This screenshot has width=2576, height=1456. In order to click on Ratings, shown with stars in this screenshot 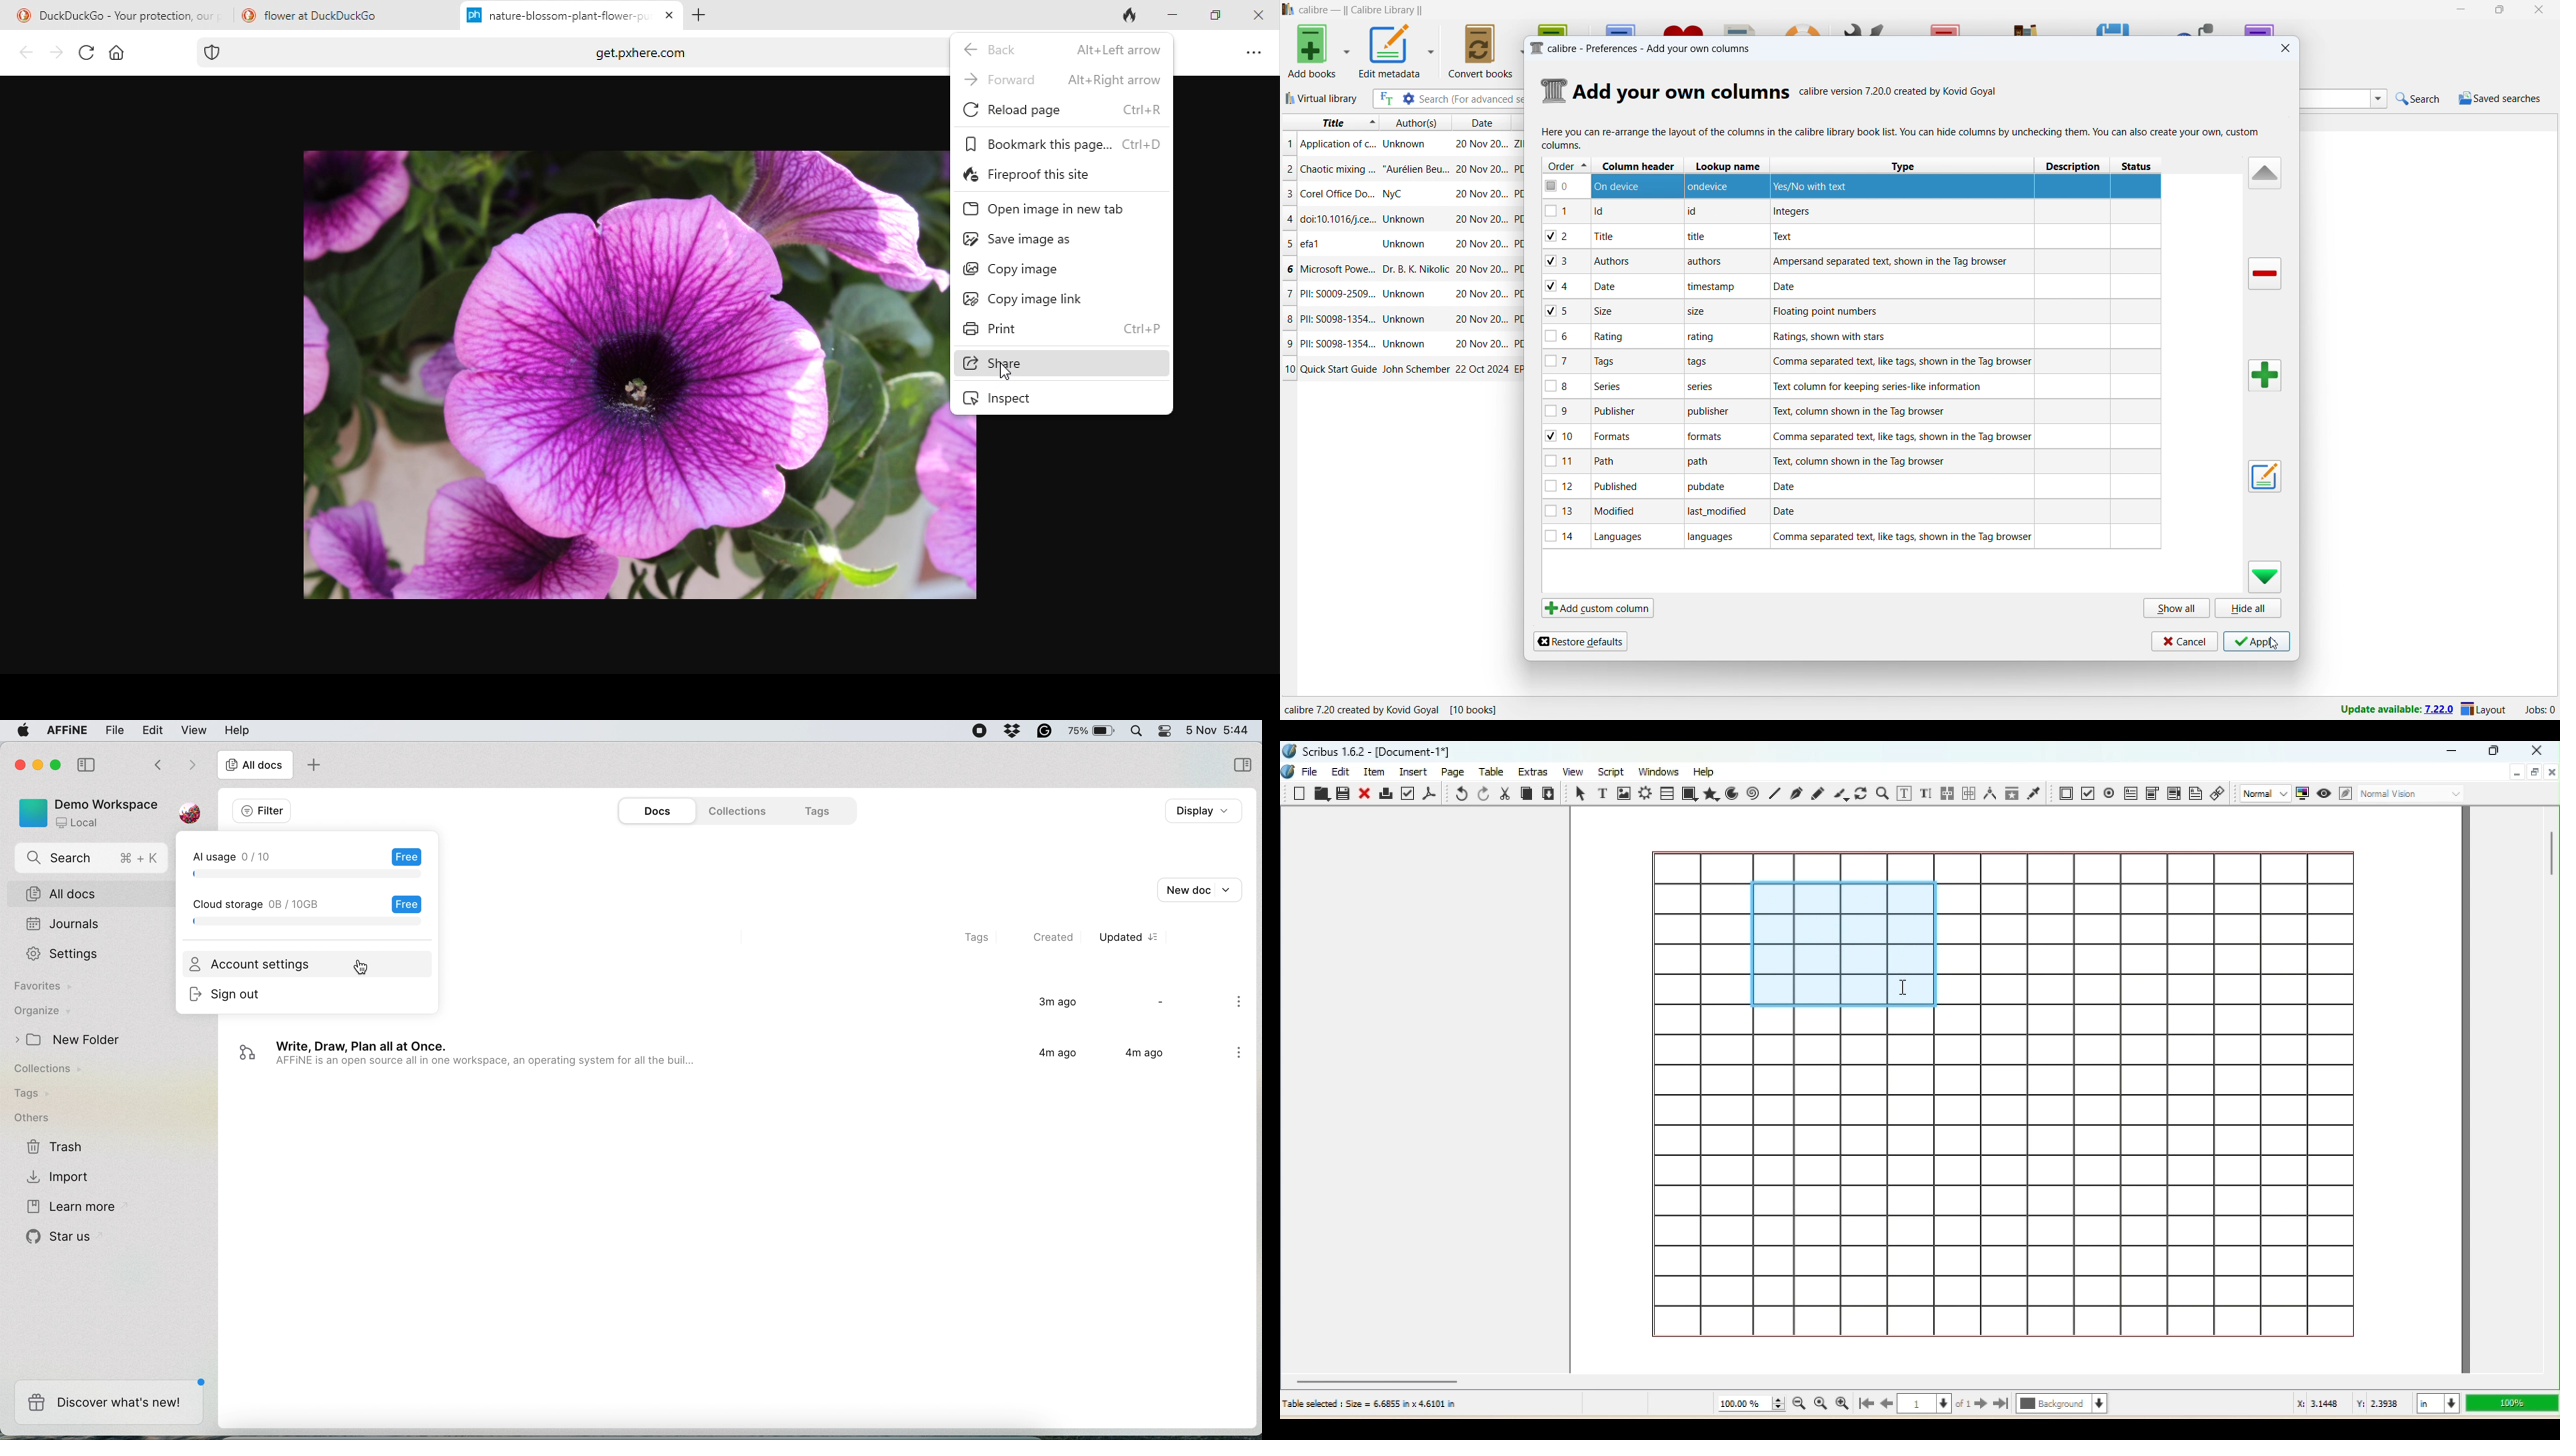, I will do `click(1829, 336)`.